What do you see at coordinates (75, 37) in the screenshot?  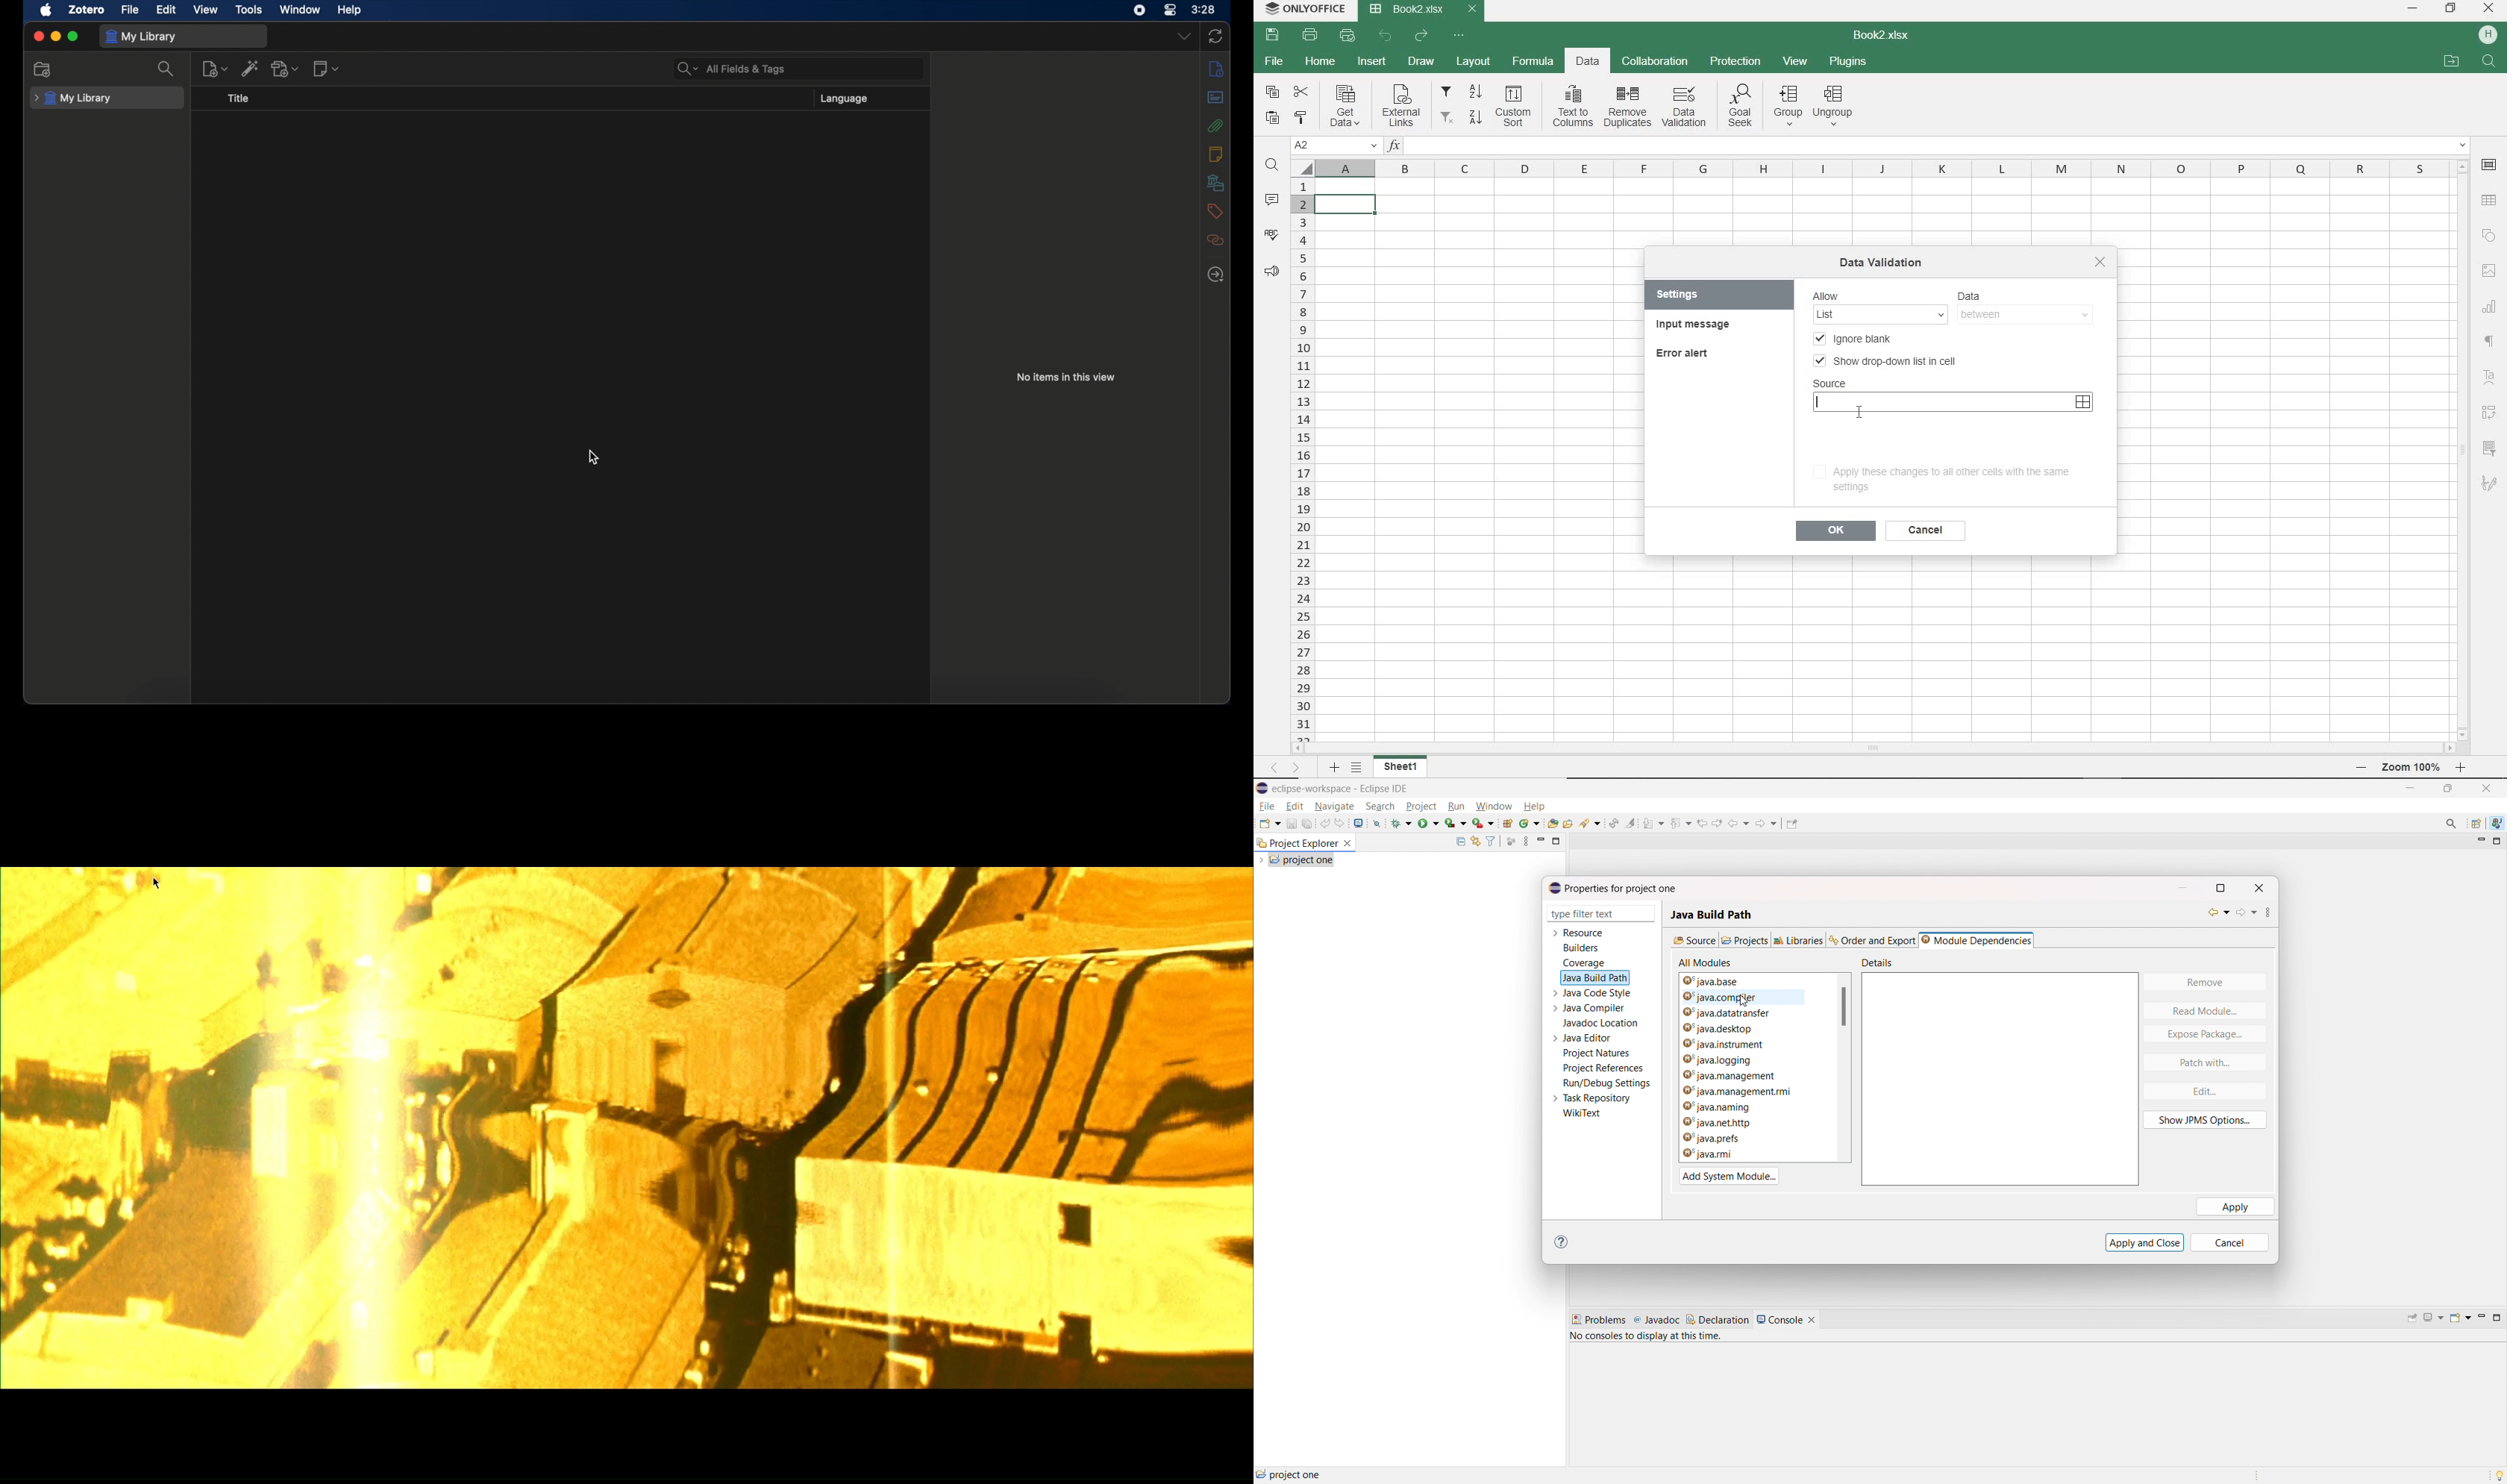 I see `maximize` at bounding box center [75, 37].